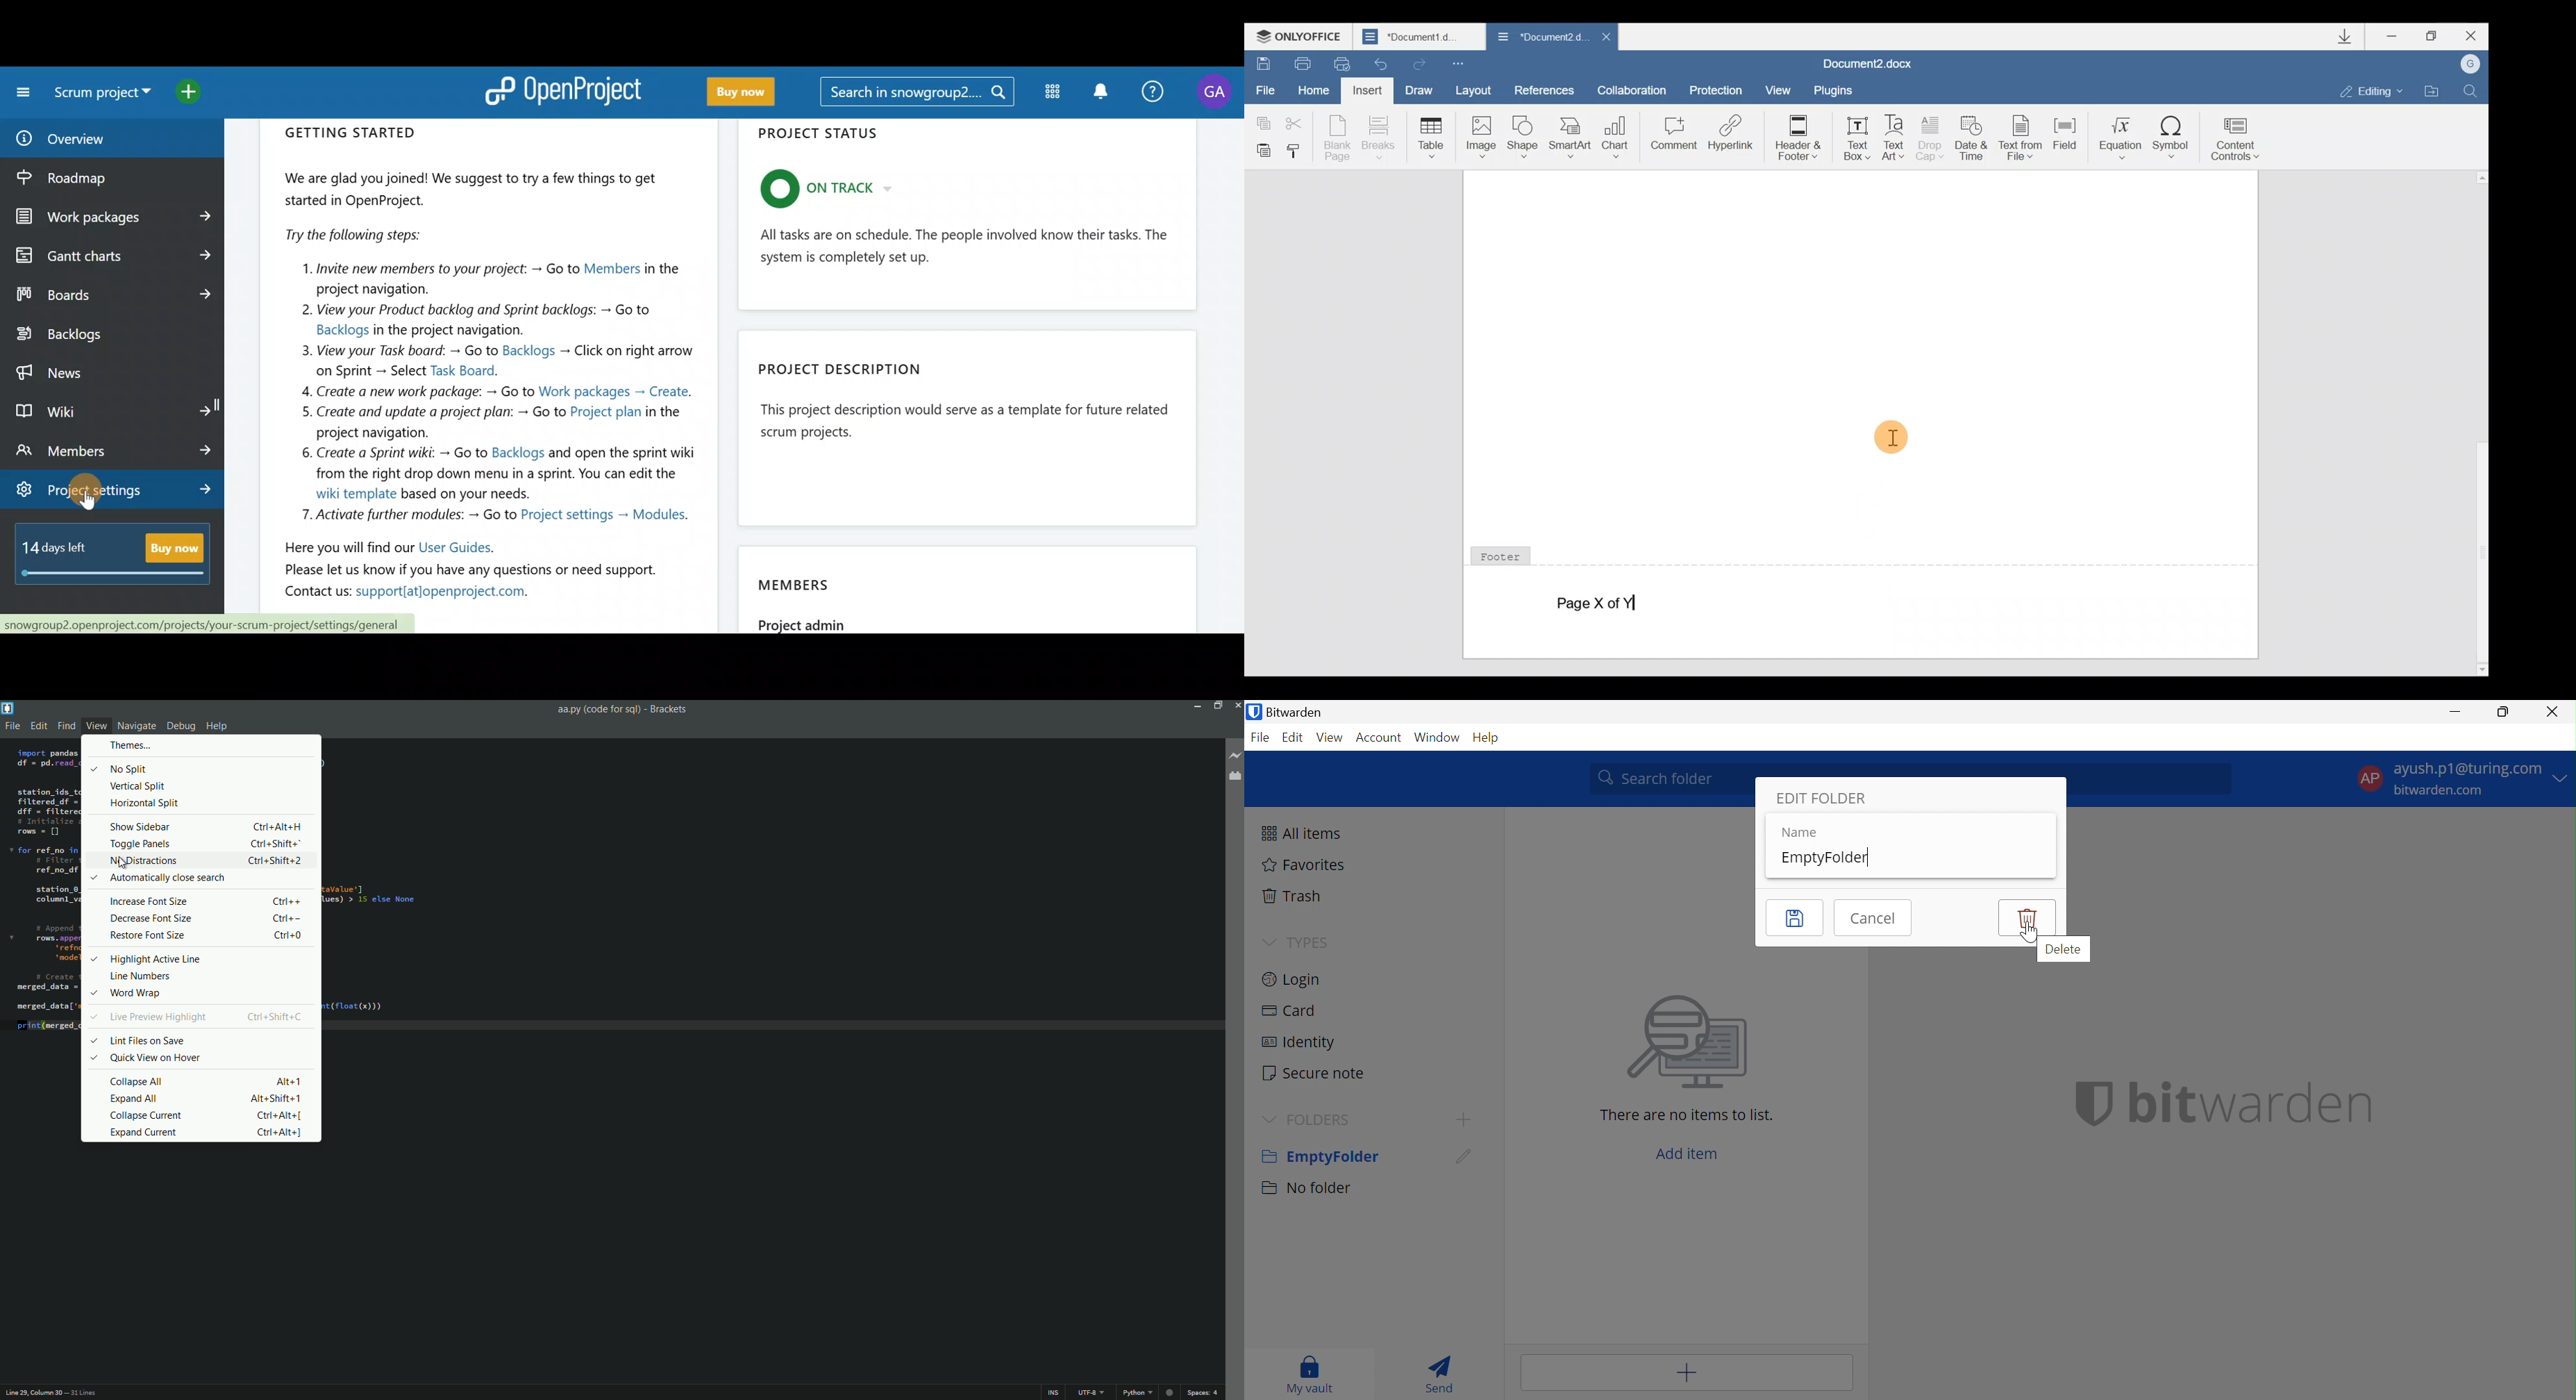  What do you see at coordinates (1732, 137) in the screenshot?
I see `Hyperlink` at bounding box center [1732, 137].